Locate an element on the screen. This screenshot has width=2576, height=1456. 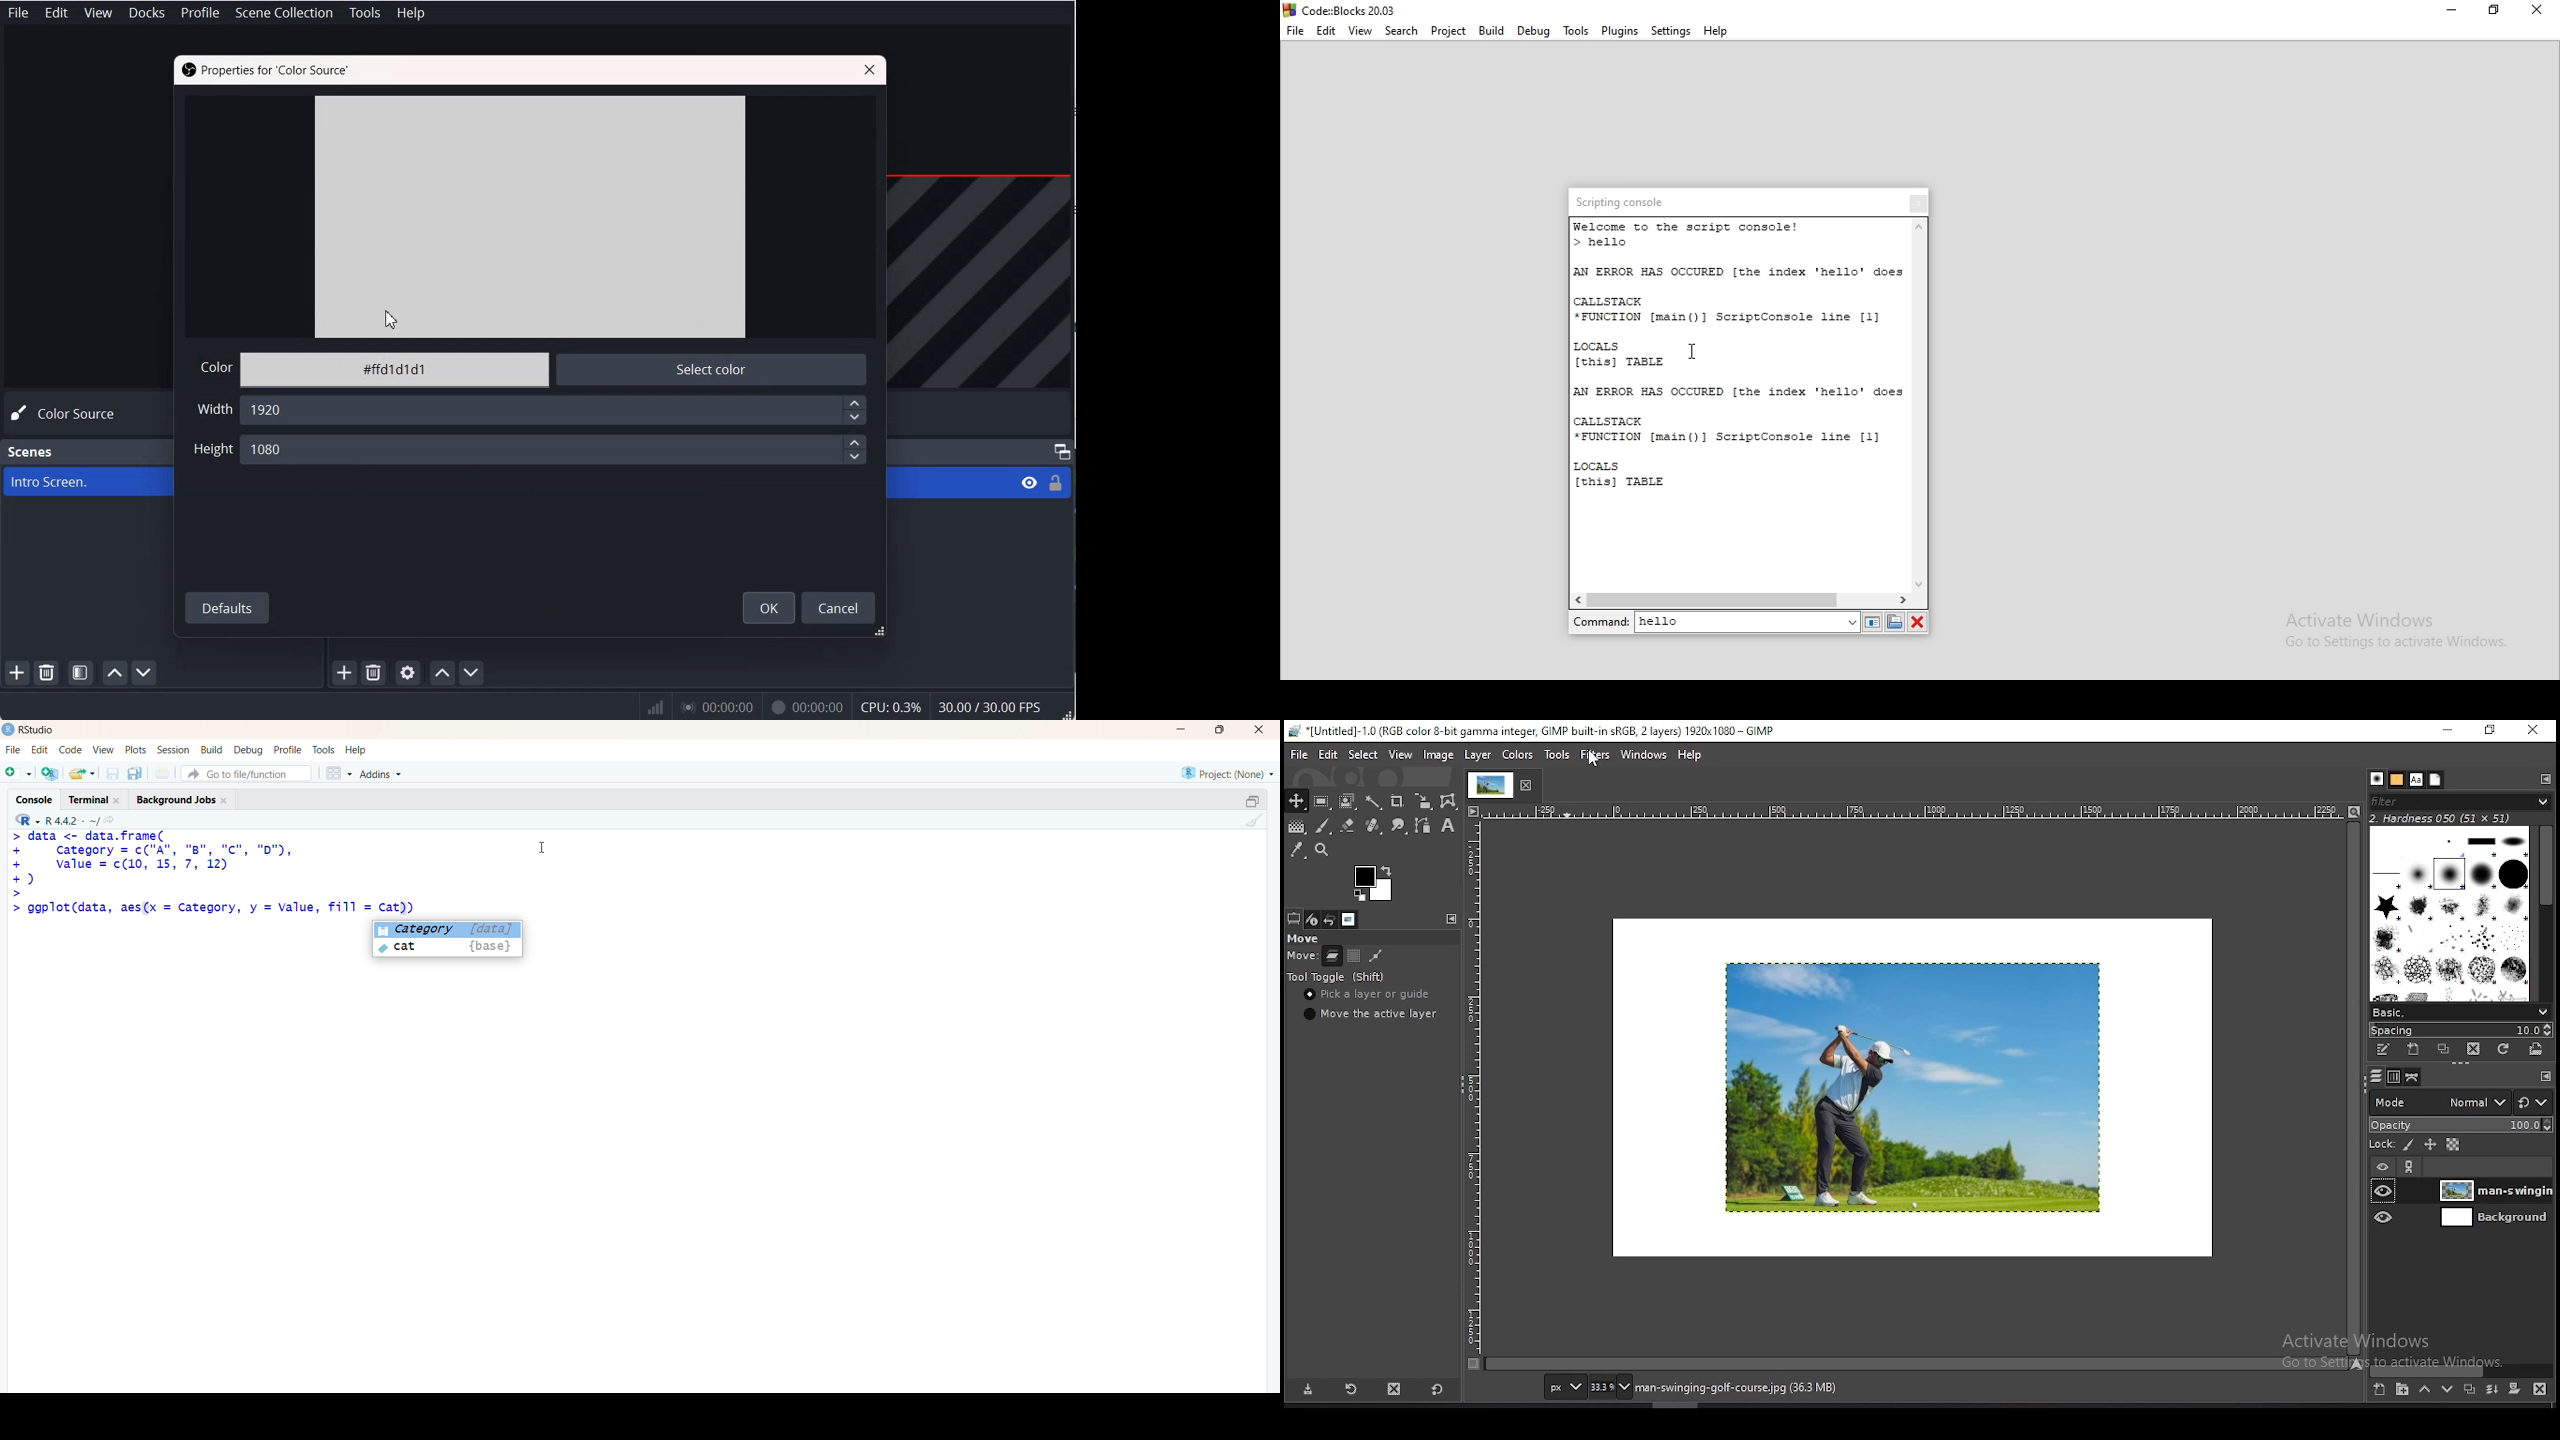
Rstudio is located at coordinates (41, 730).